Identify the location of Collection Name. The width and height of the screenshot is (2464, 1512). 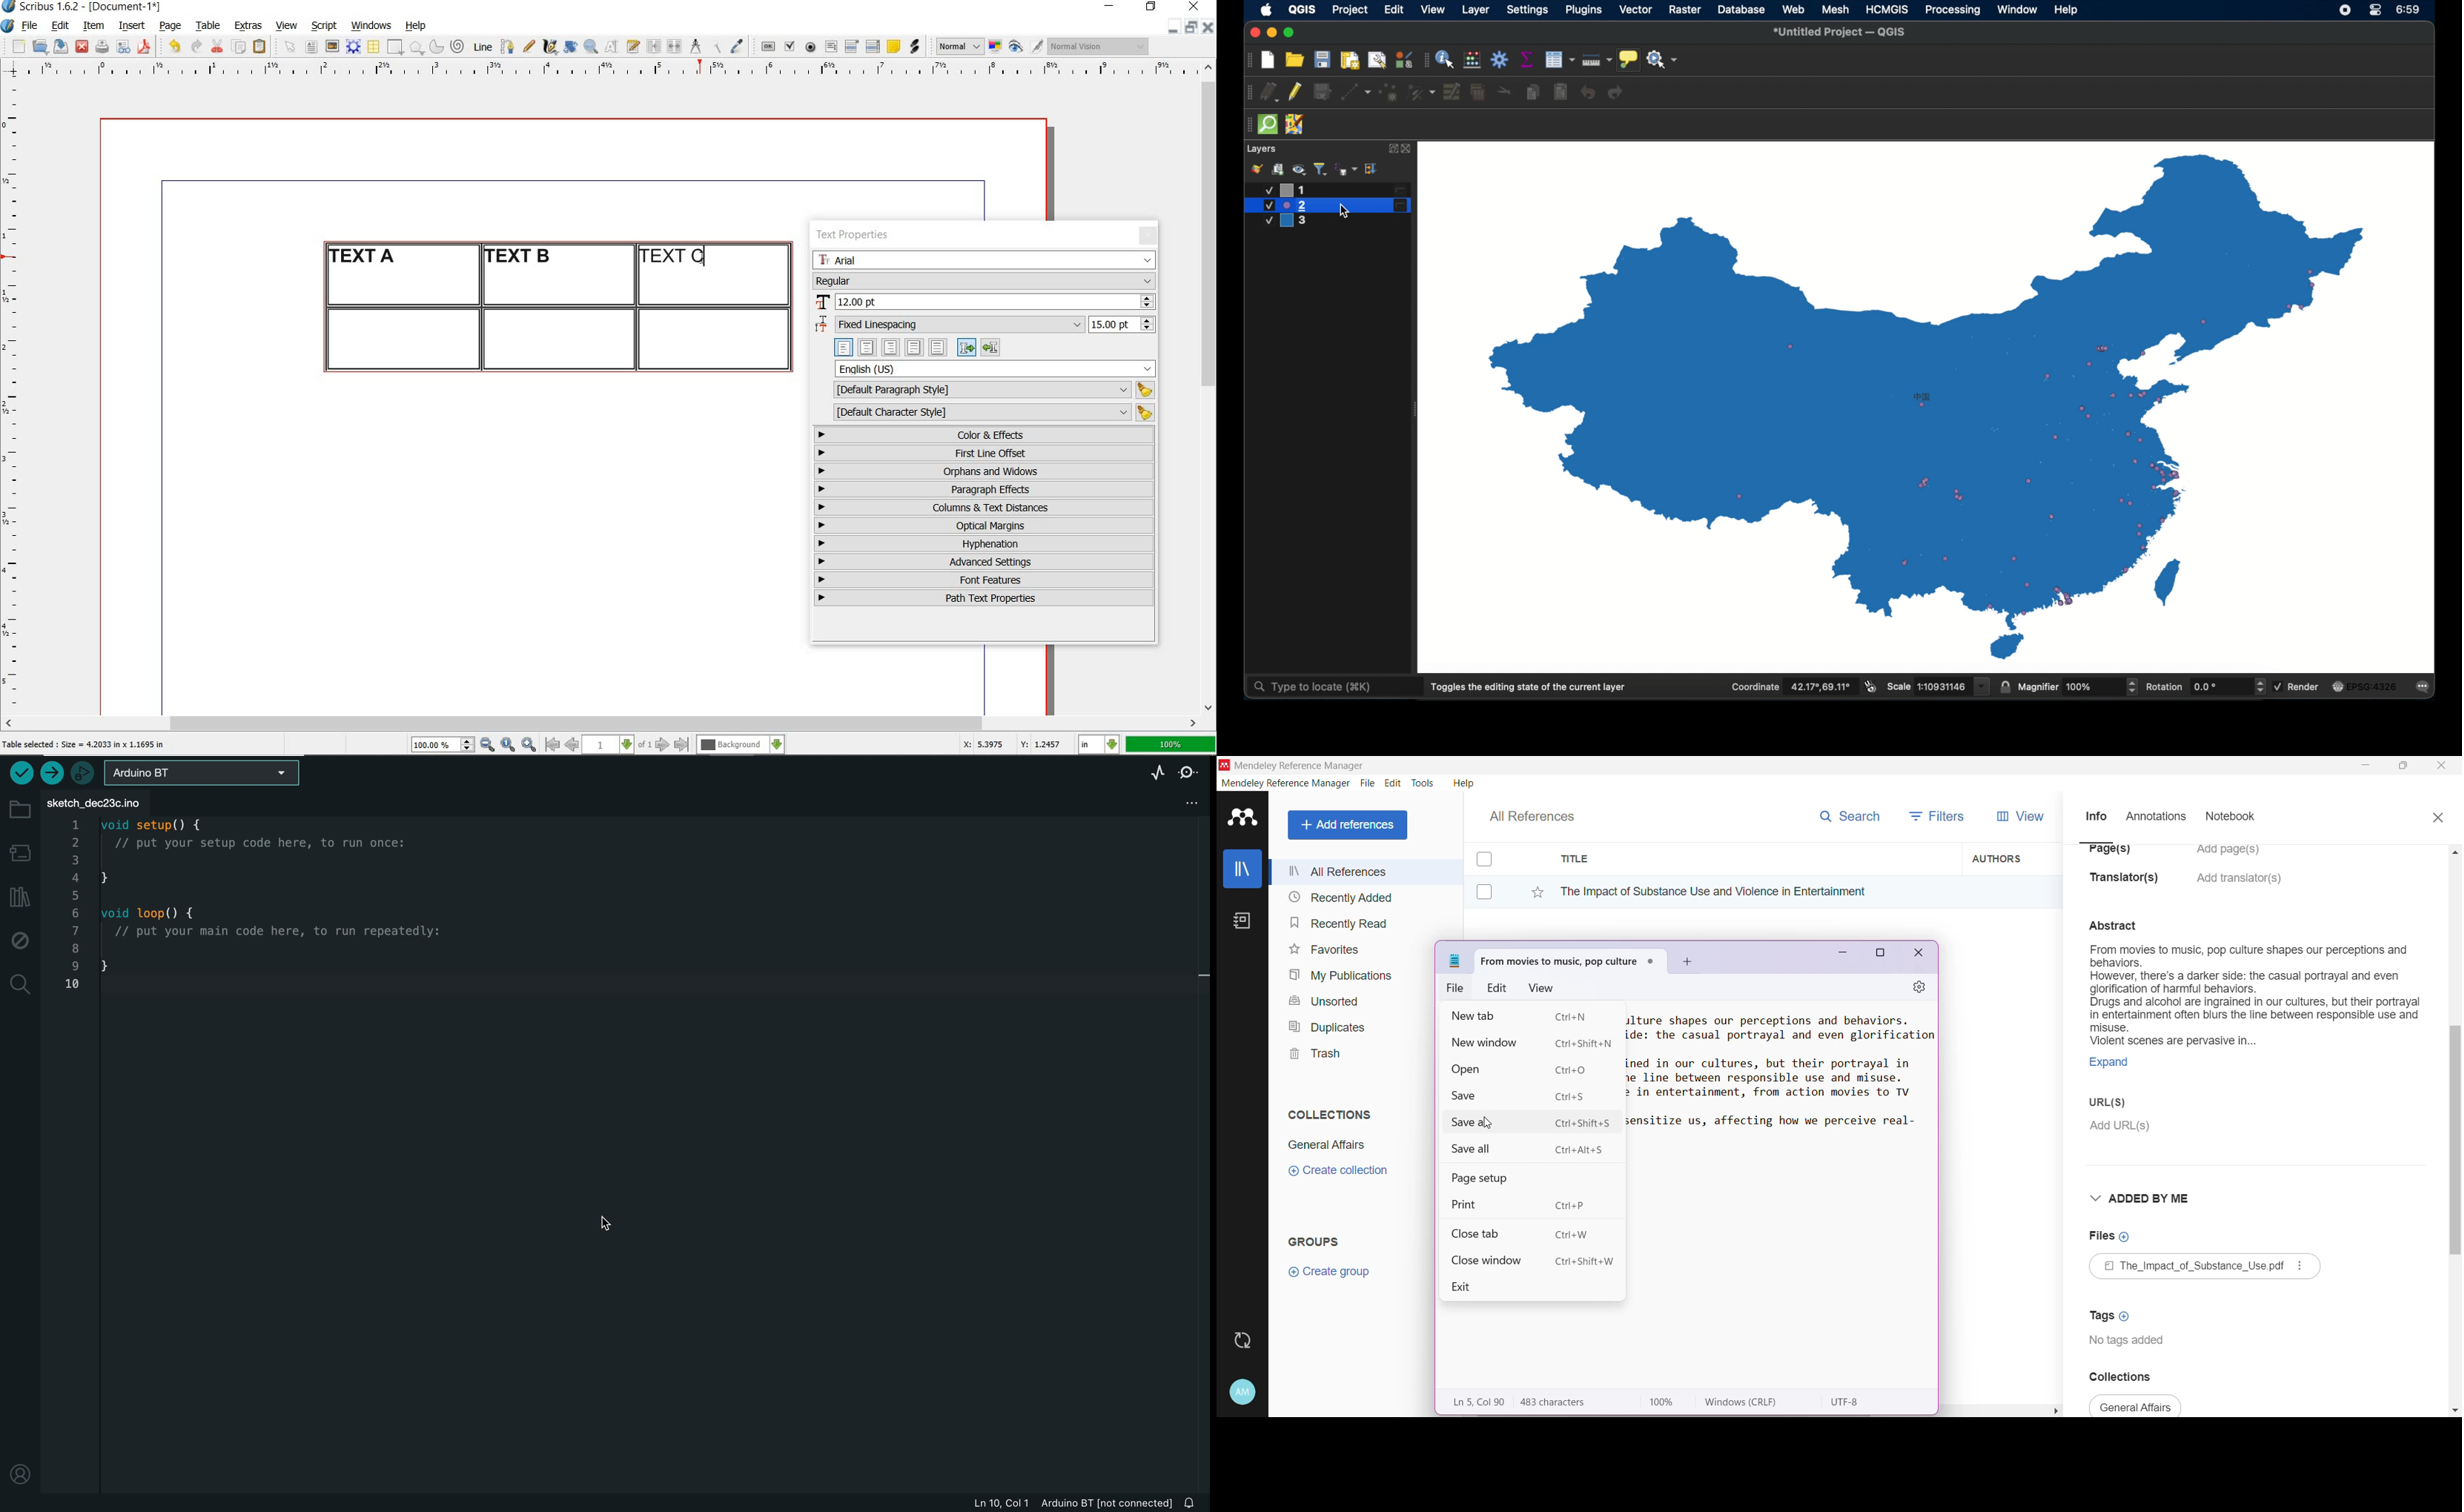
(1324, 1145).